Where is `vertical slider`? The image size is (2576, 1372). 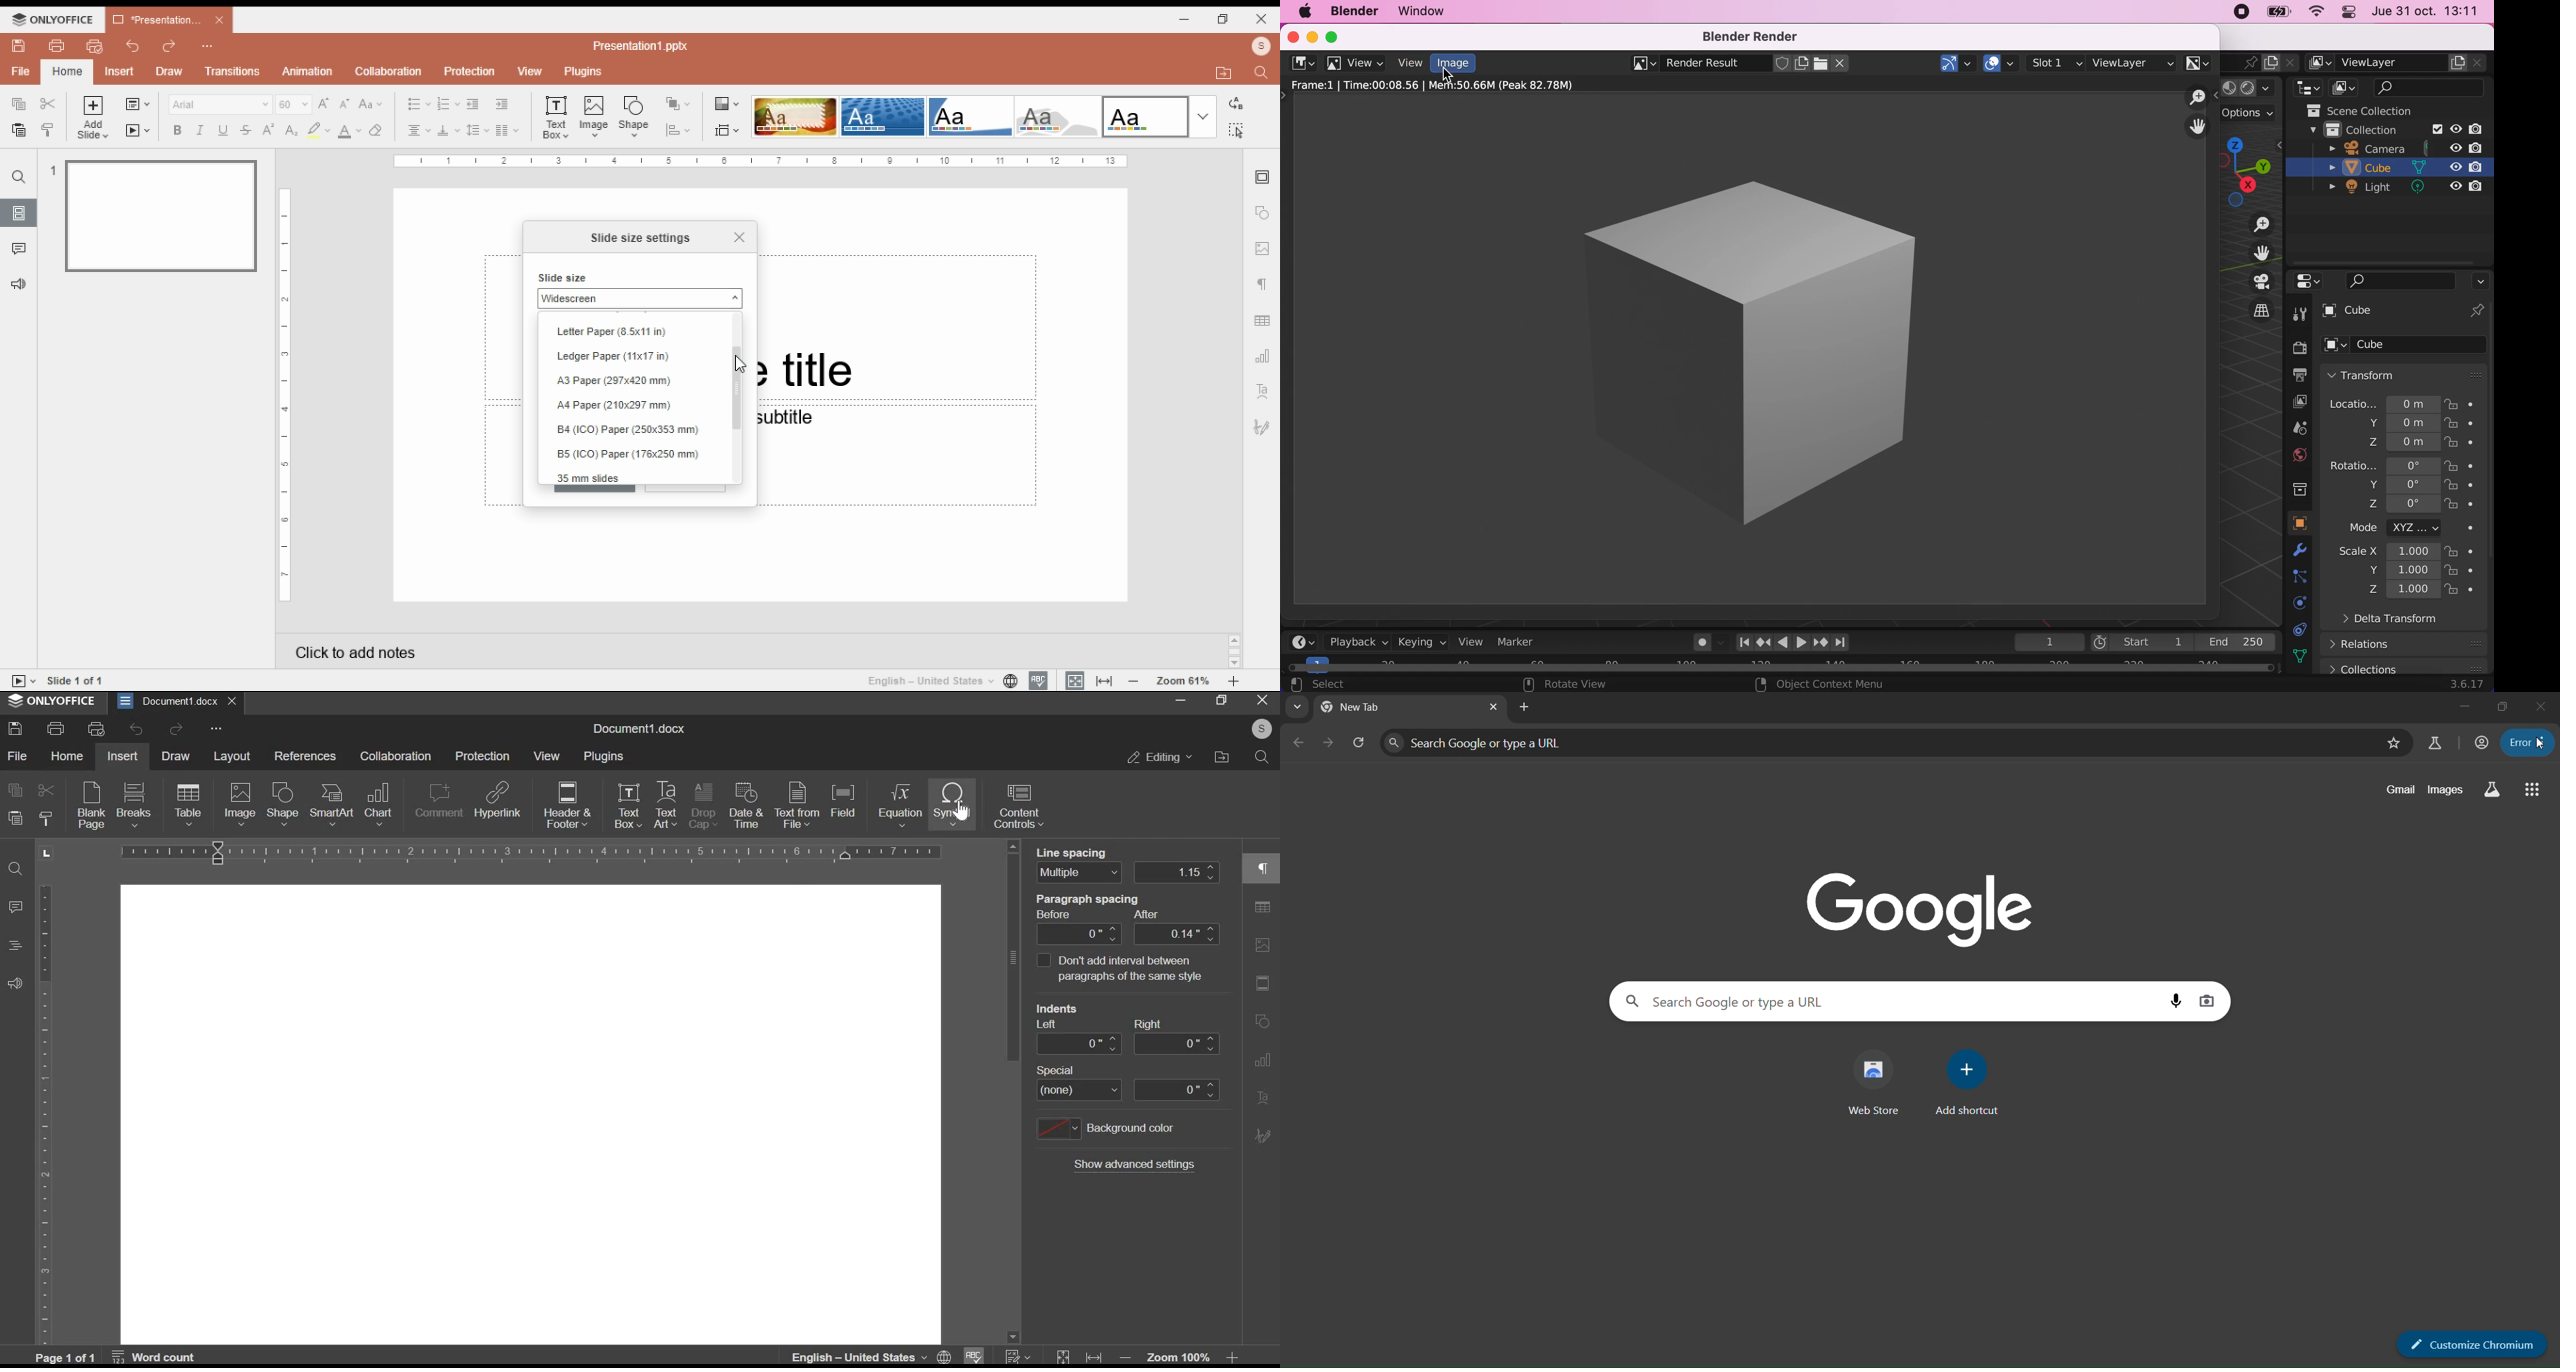
vertical slider is located at coordinates (1013, 1092).